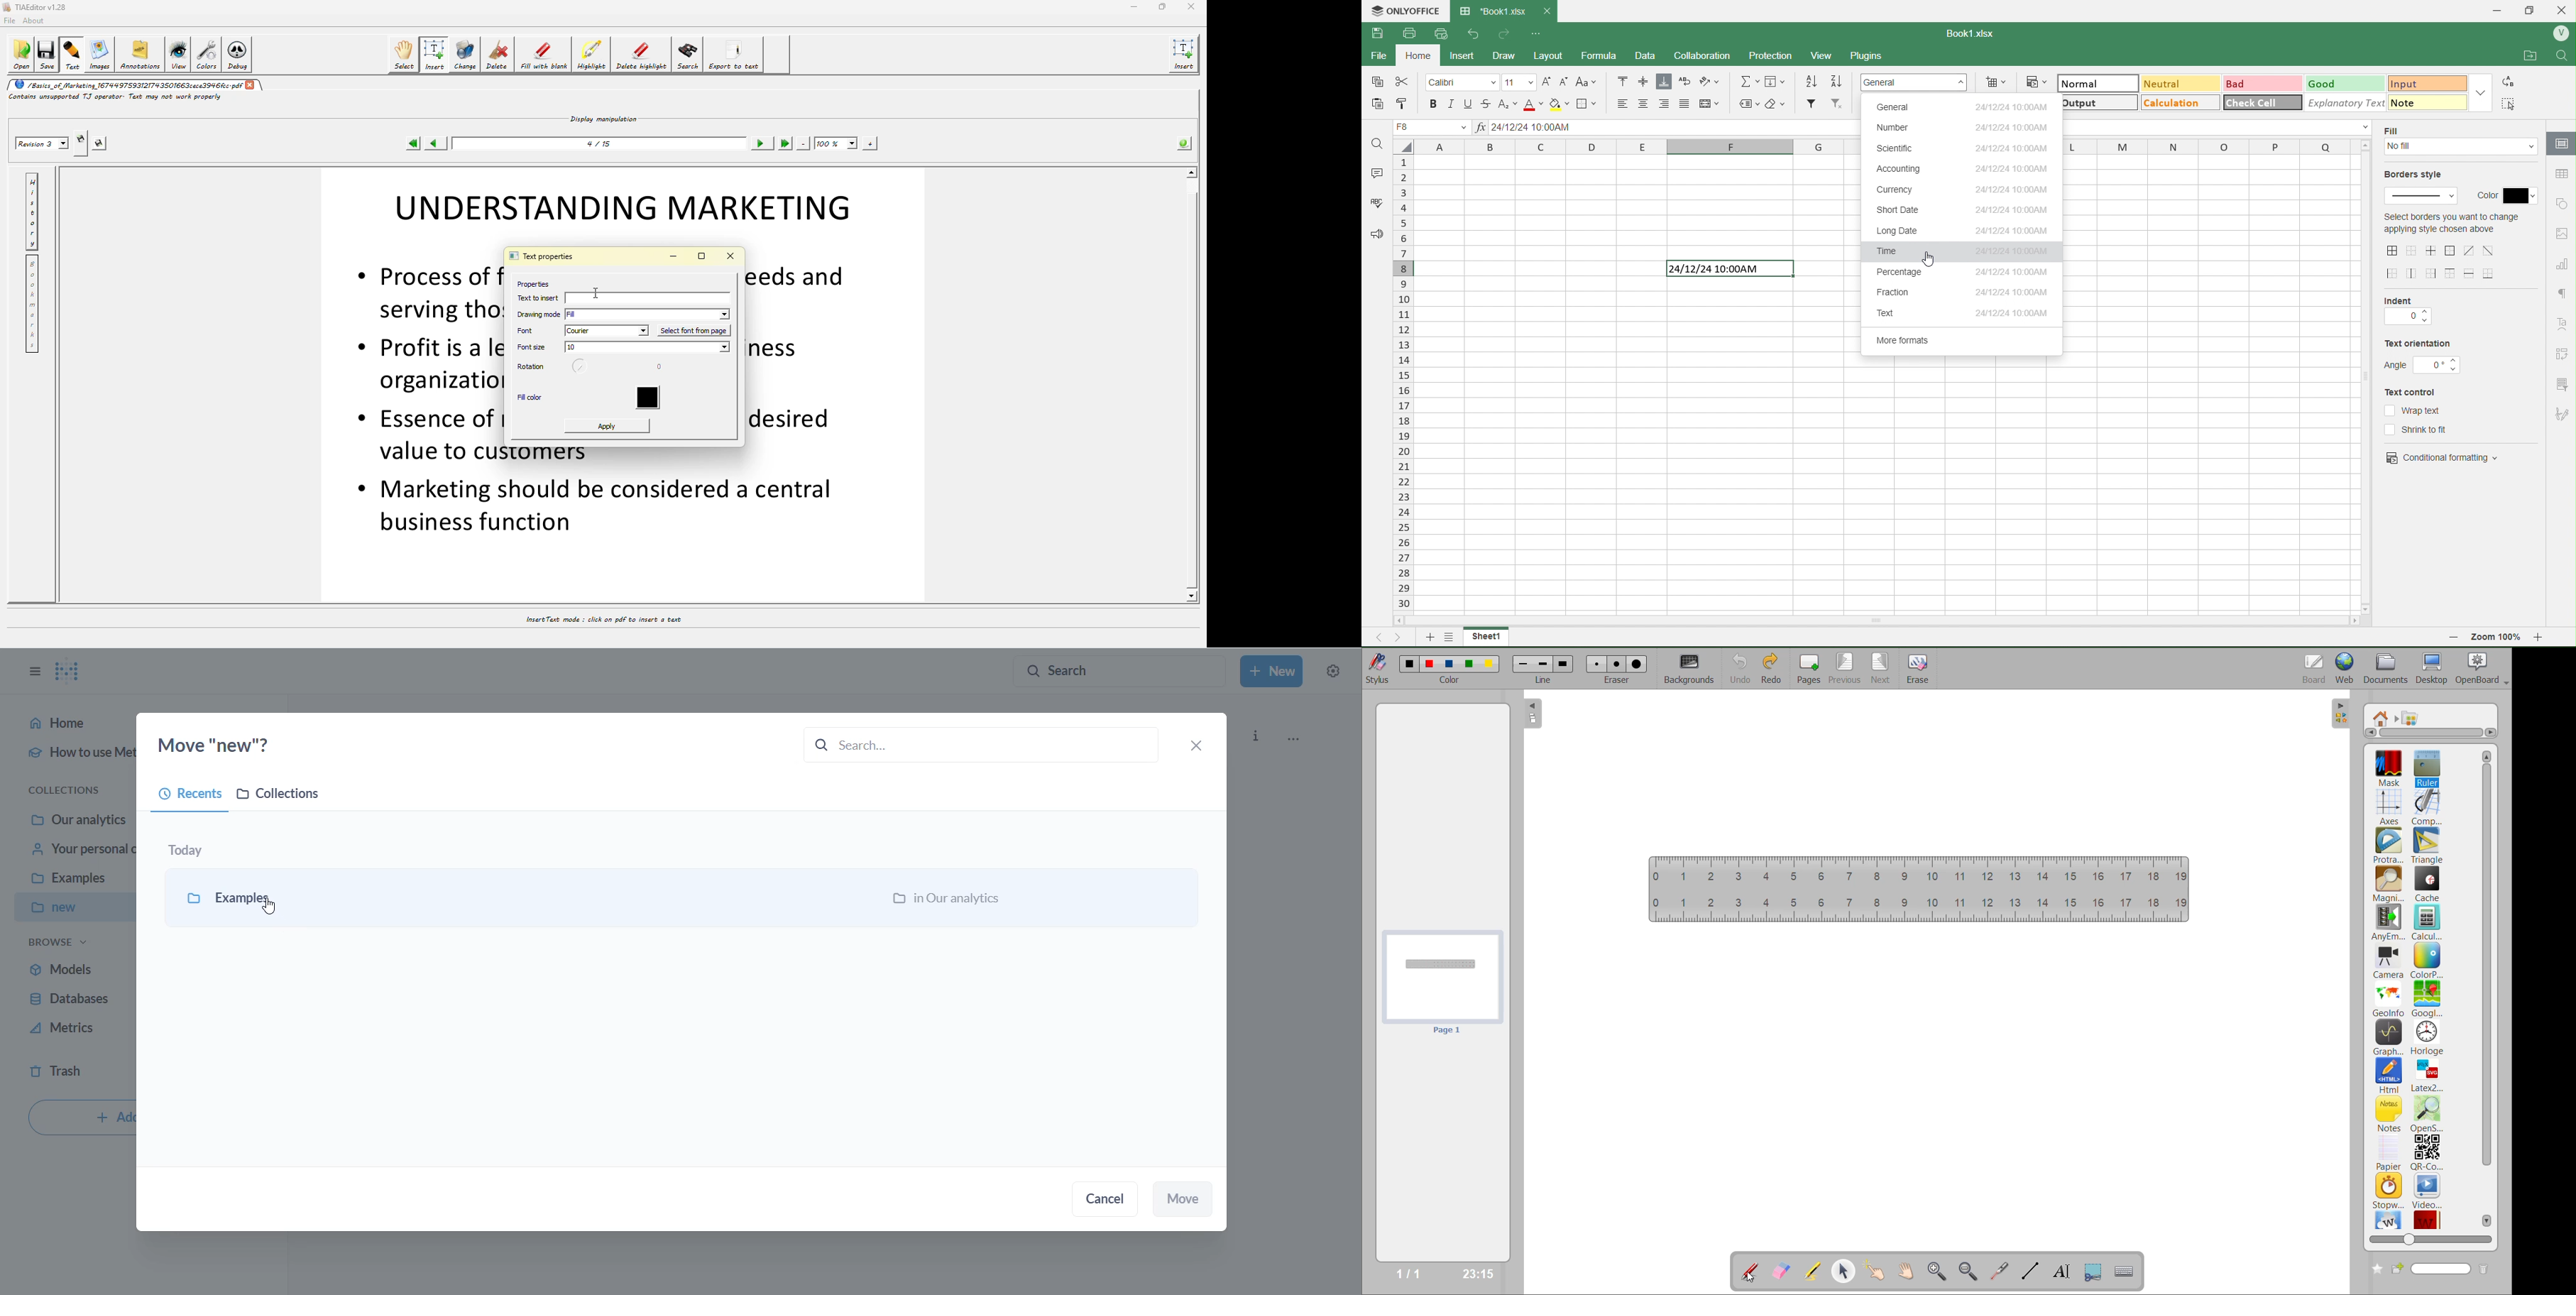  Describe the element at coordinates (2561, 383) in the screenshot. I see `filter` at that location.